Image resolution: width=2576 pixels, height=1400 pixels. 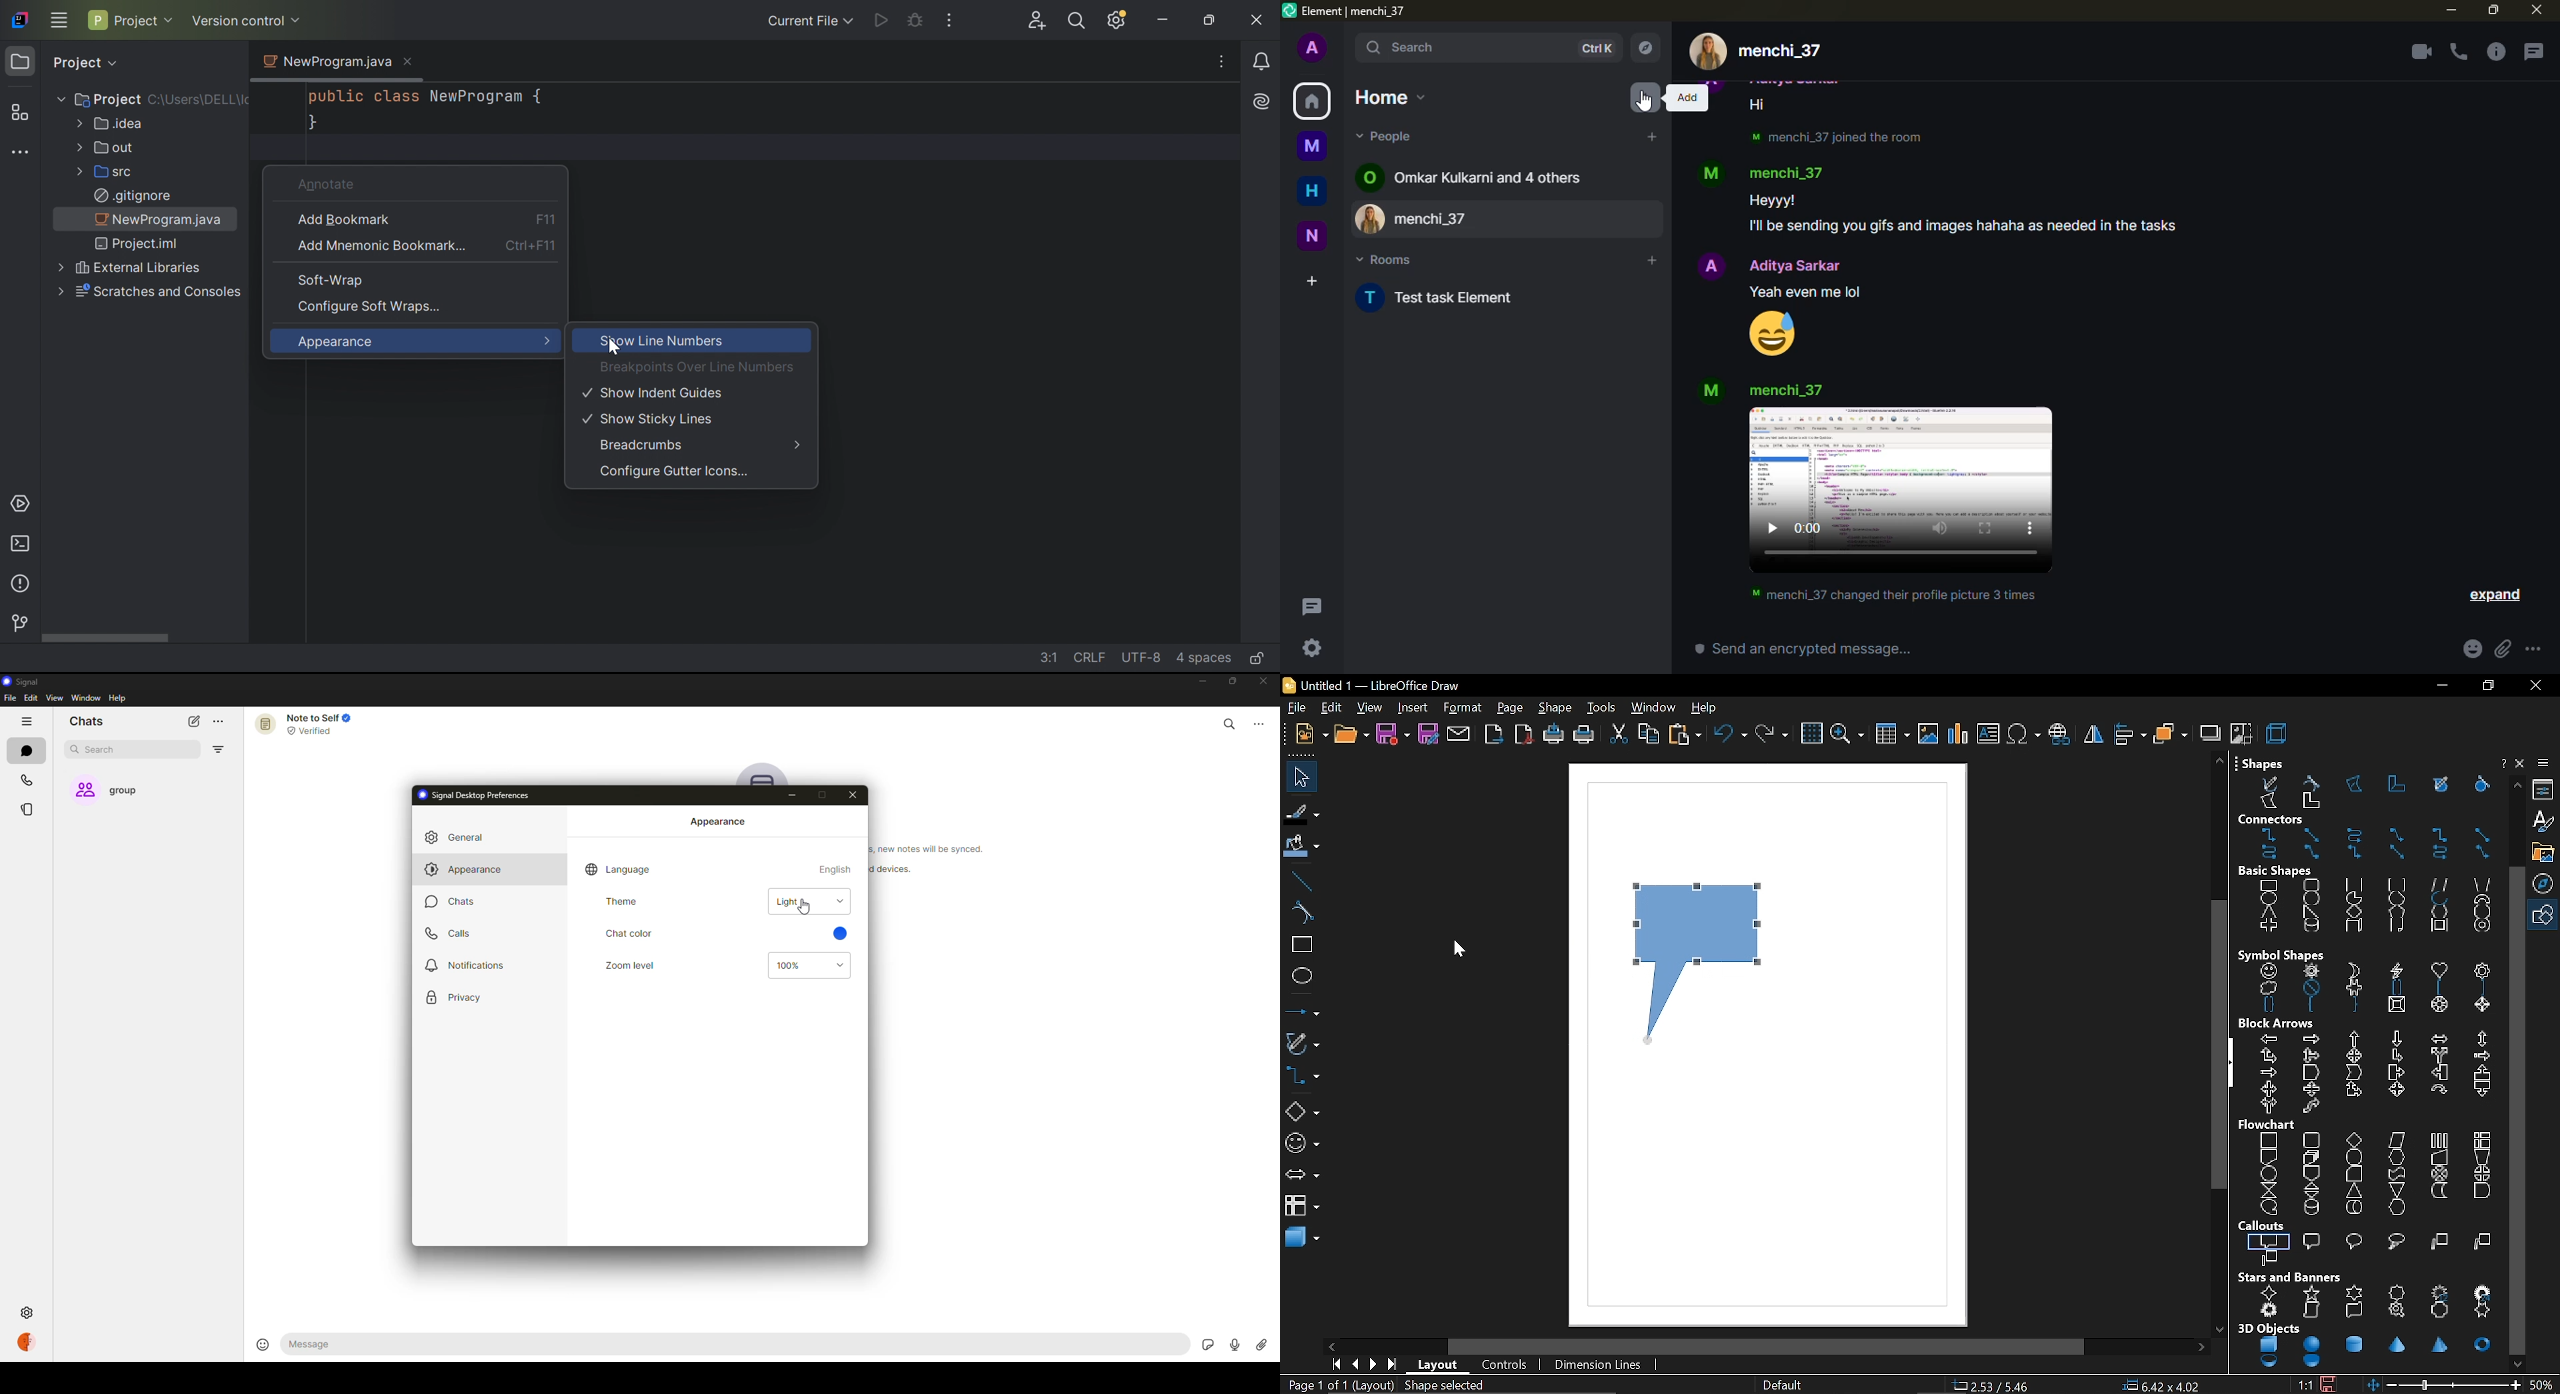 I want to click on insert symbol, so click(x=2024, y=735).